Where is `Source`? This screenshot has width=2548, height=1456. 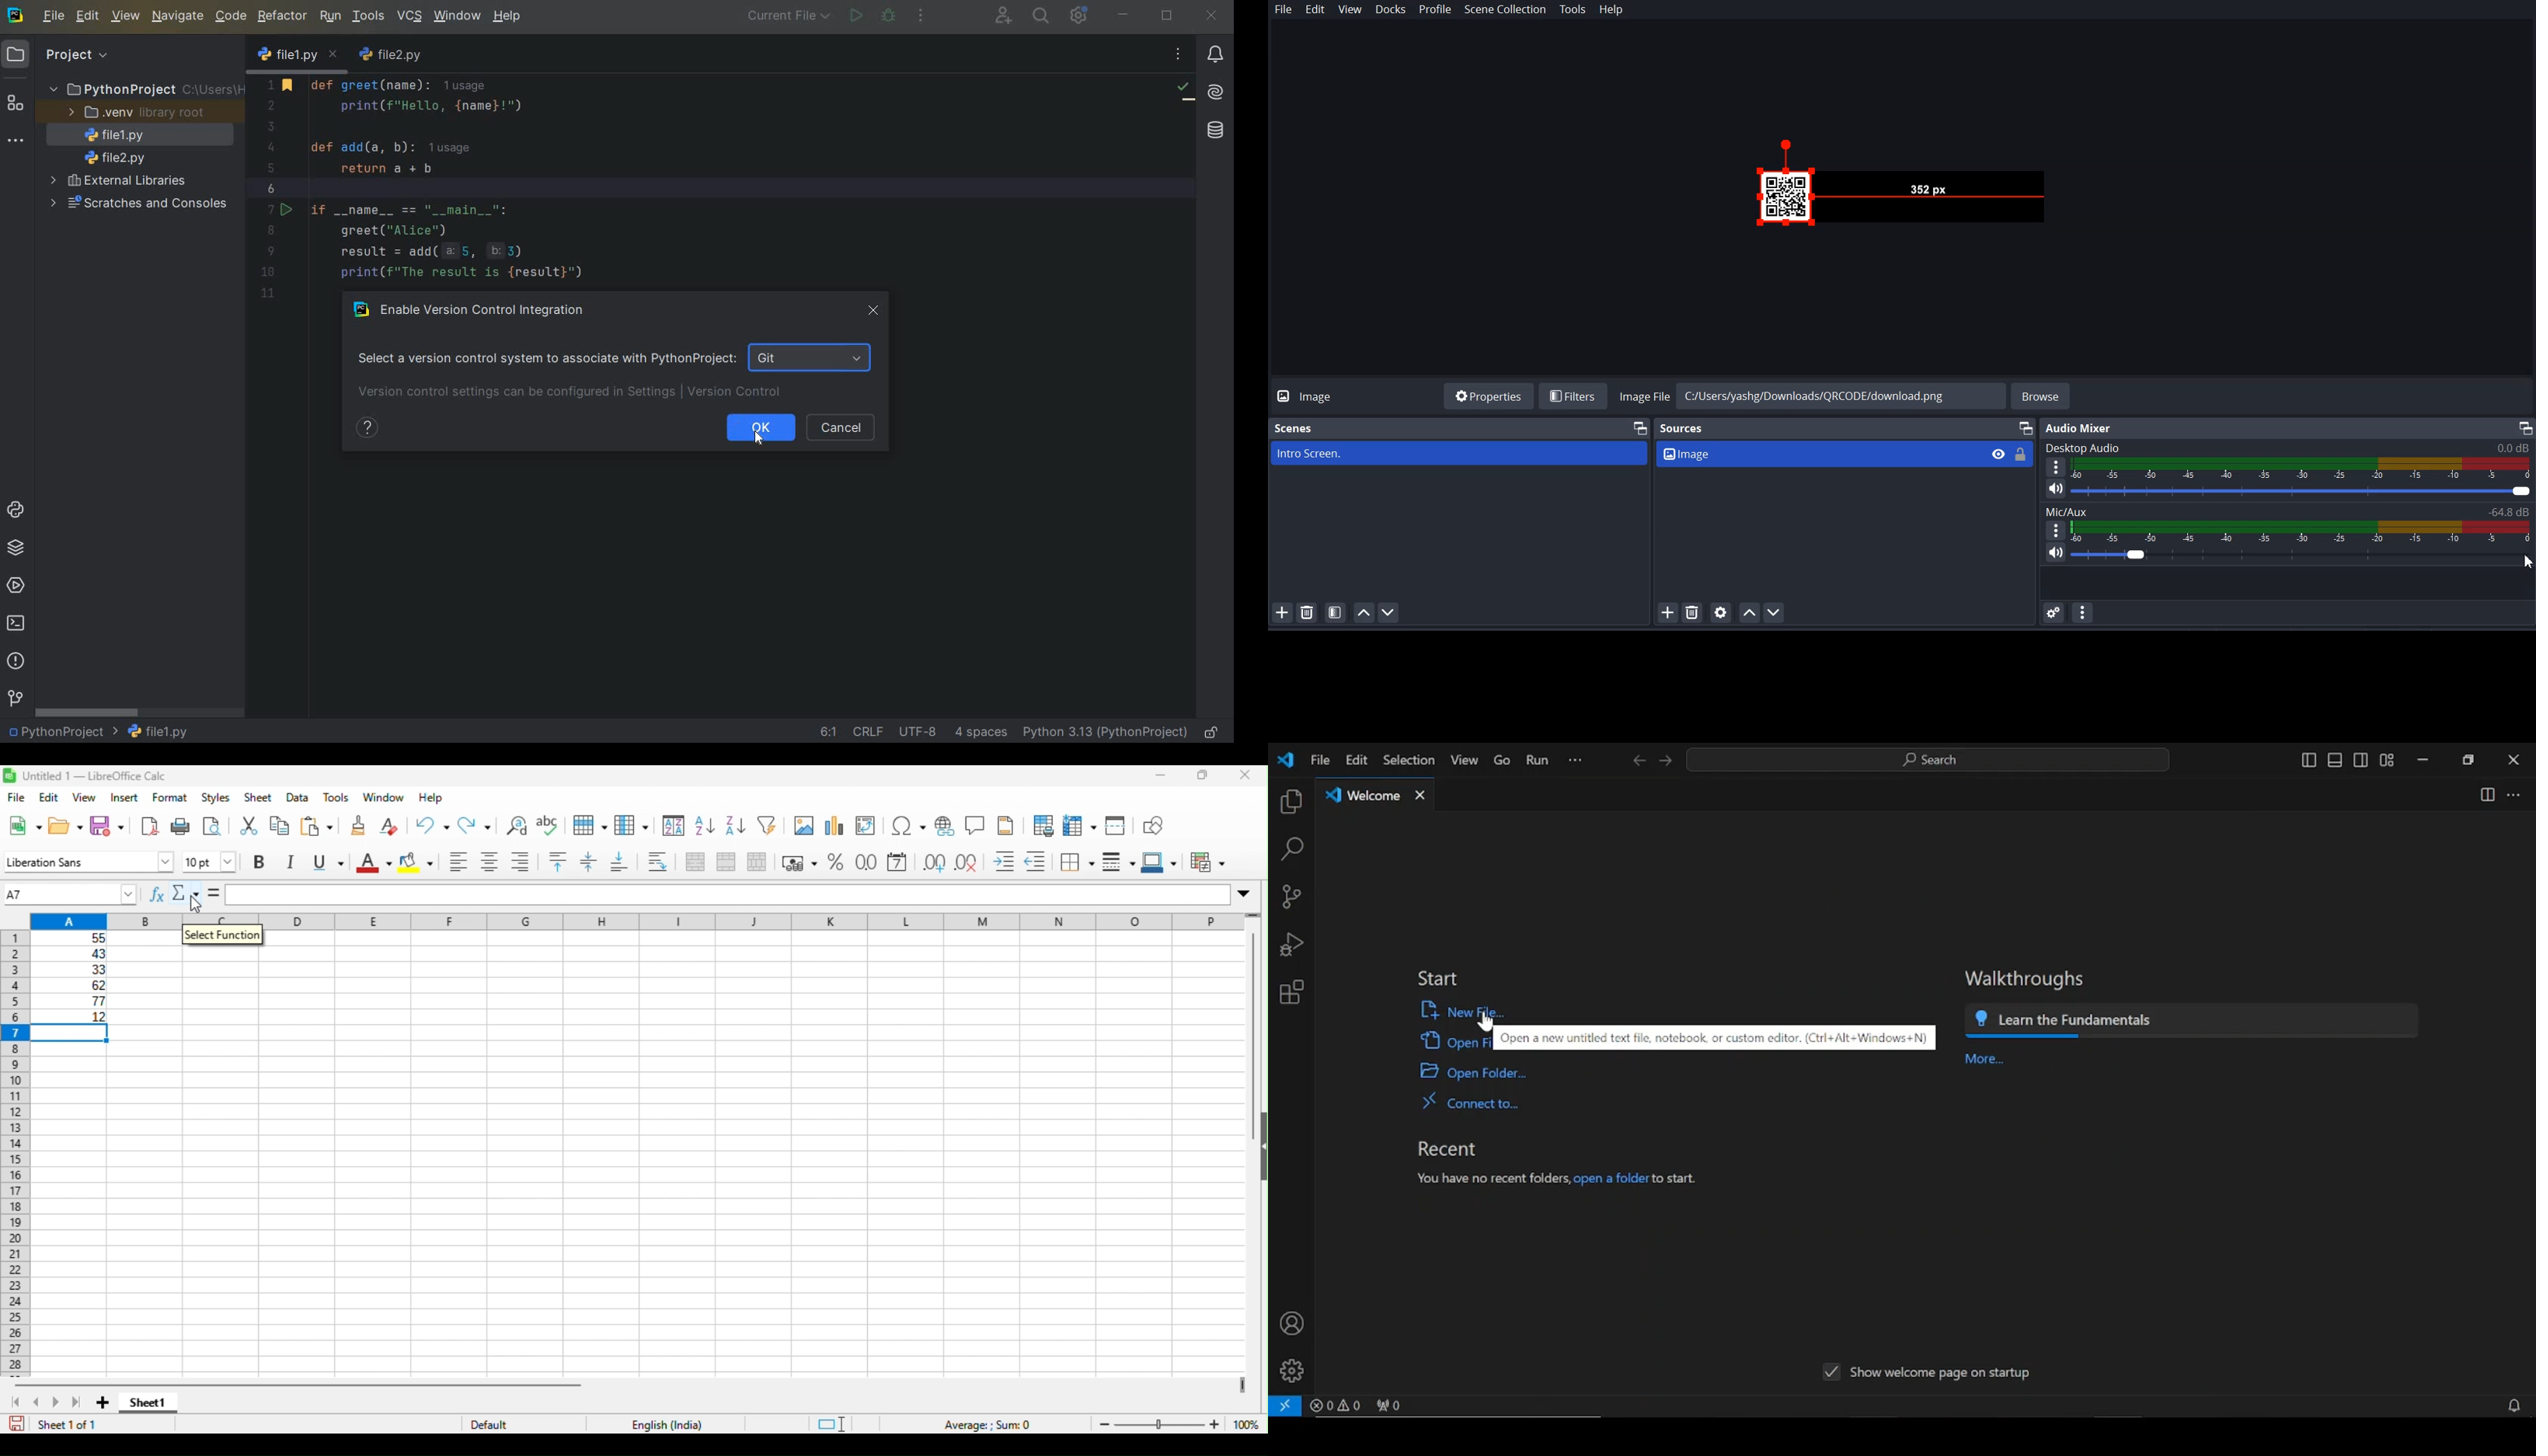
Source is located at coordinates (1683, 430).